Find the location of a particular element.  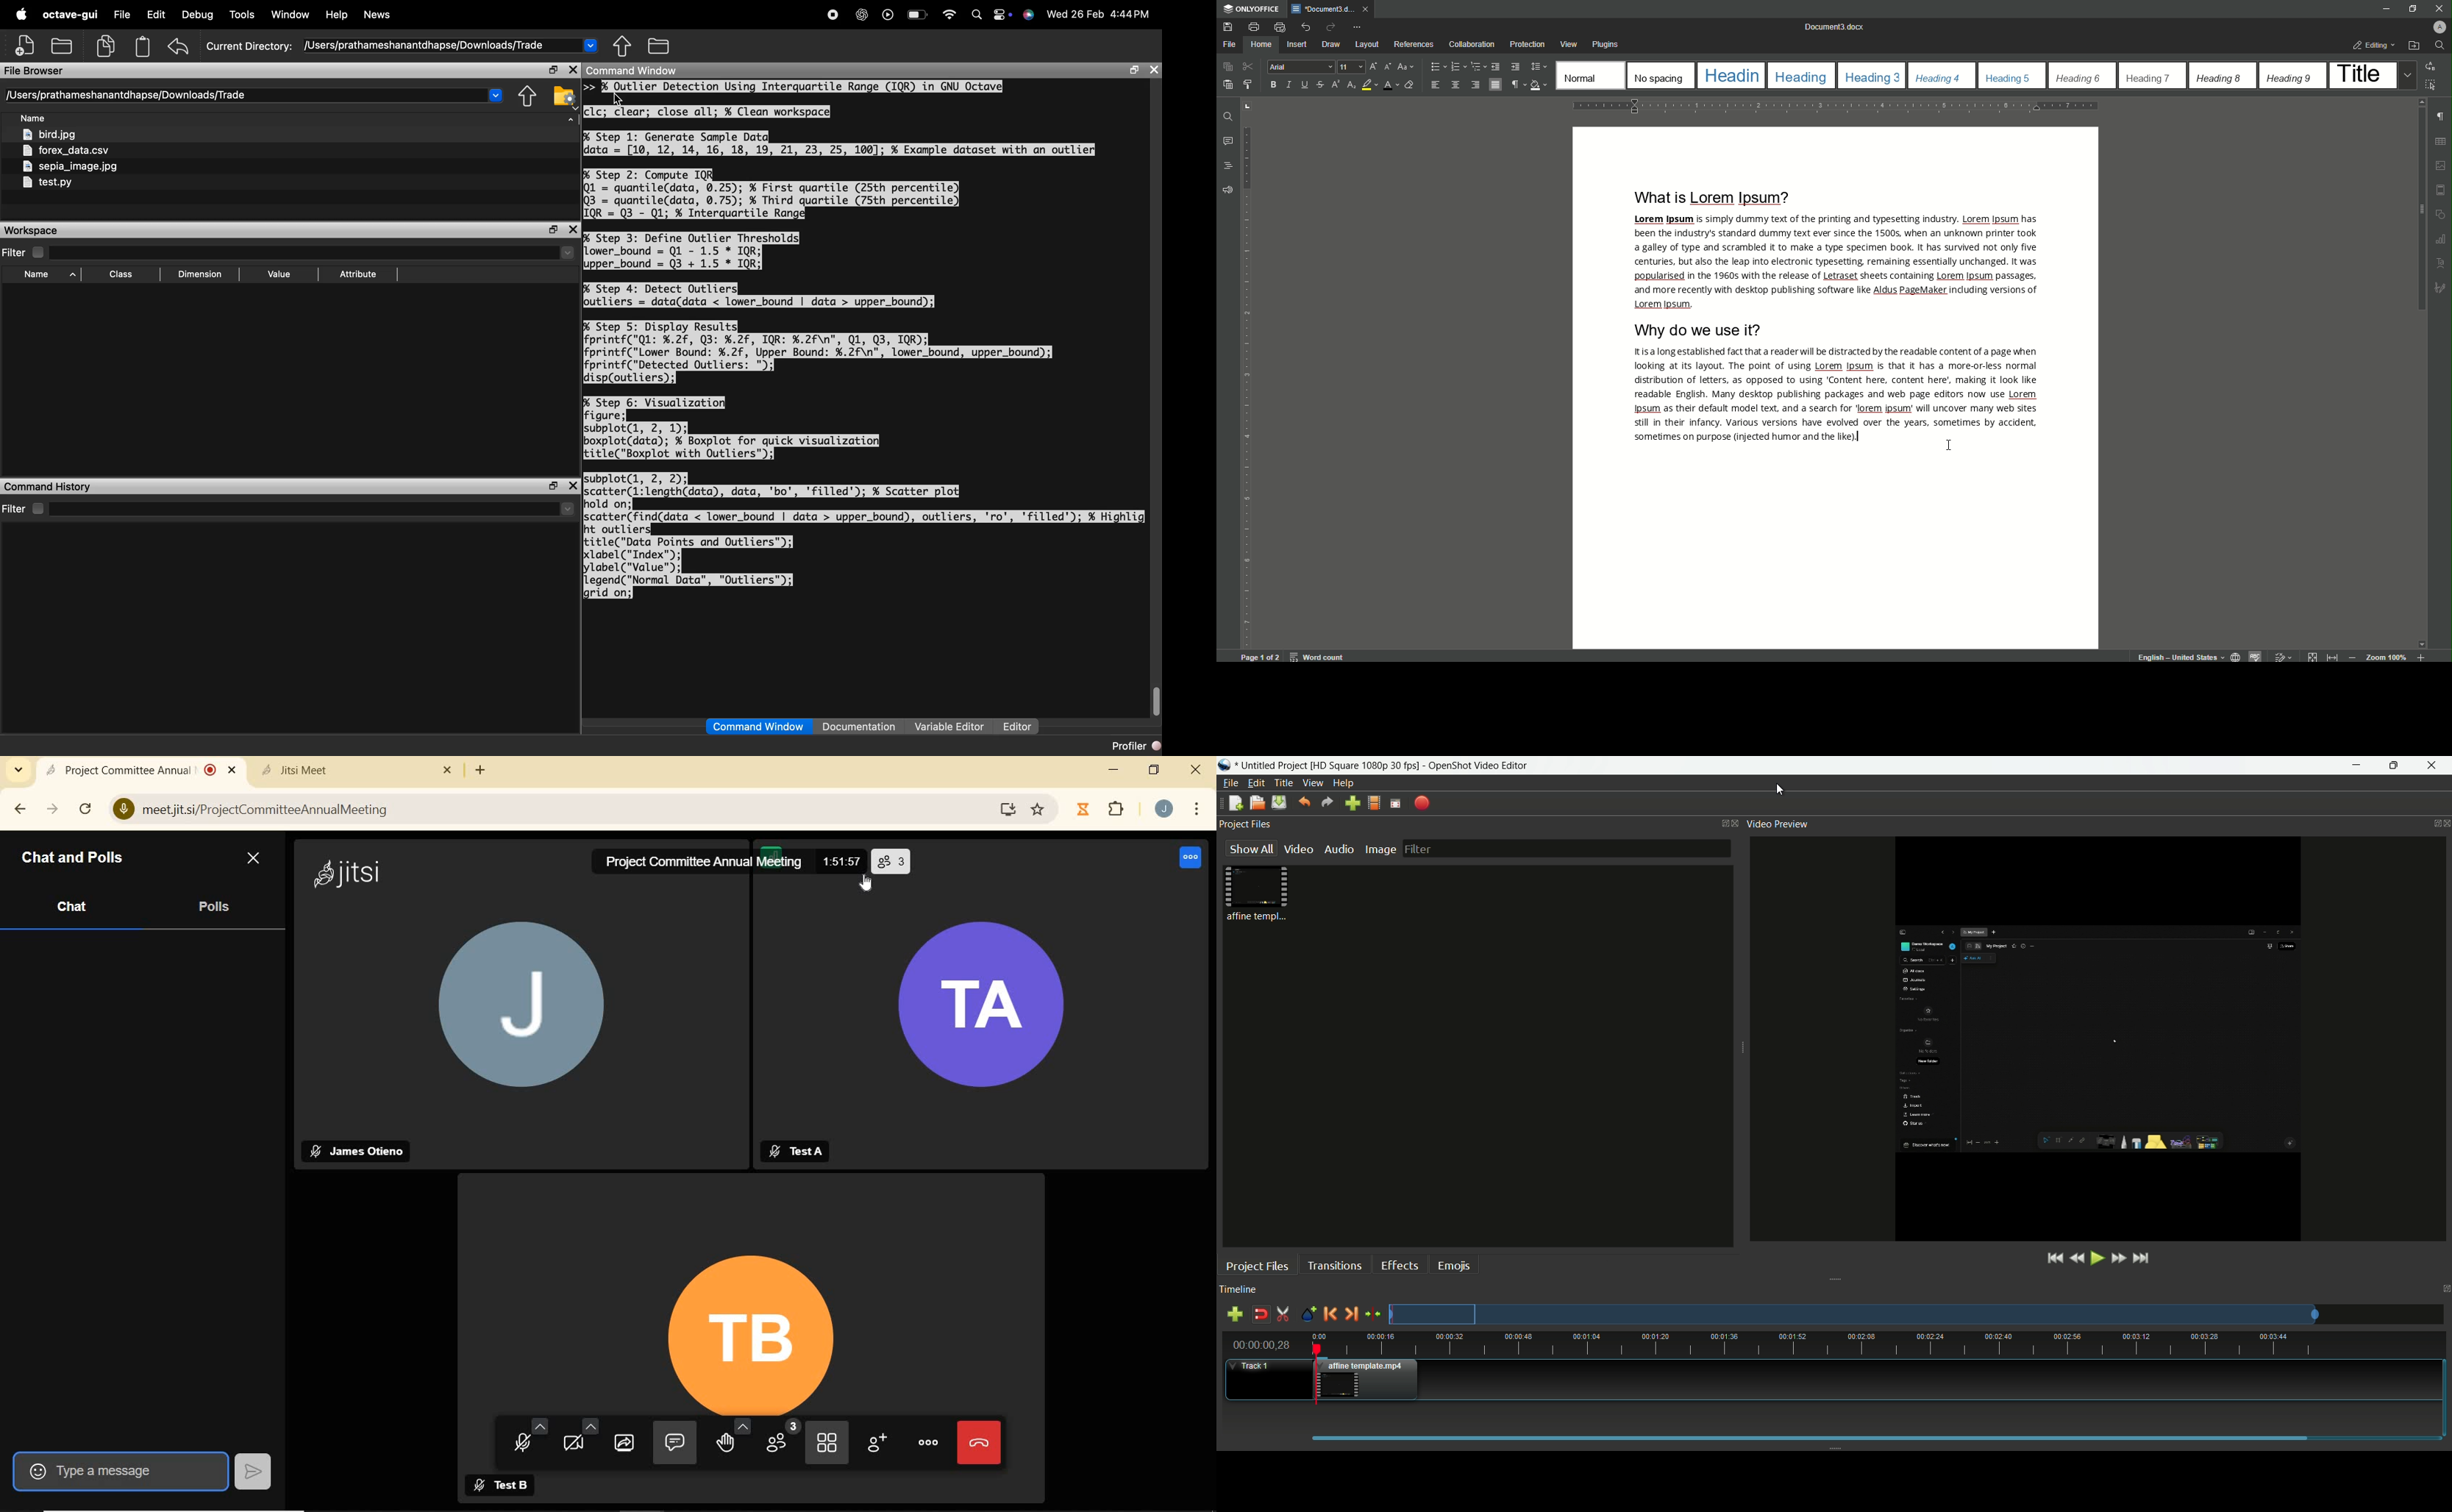

open in separate window is located at coordinates (1135, 71).